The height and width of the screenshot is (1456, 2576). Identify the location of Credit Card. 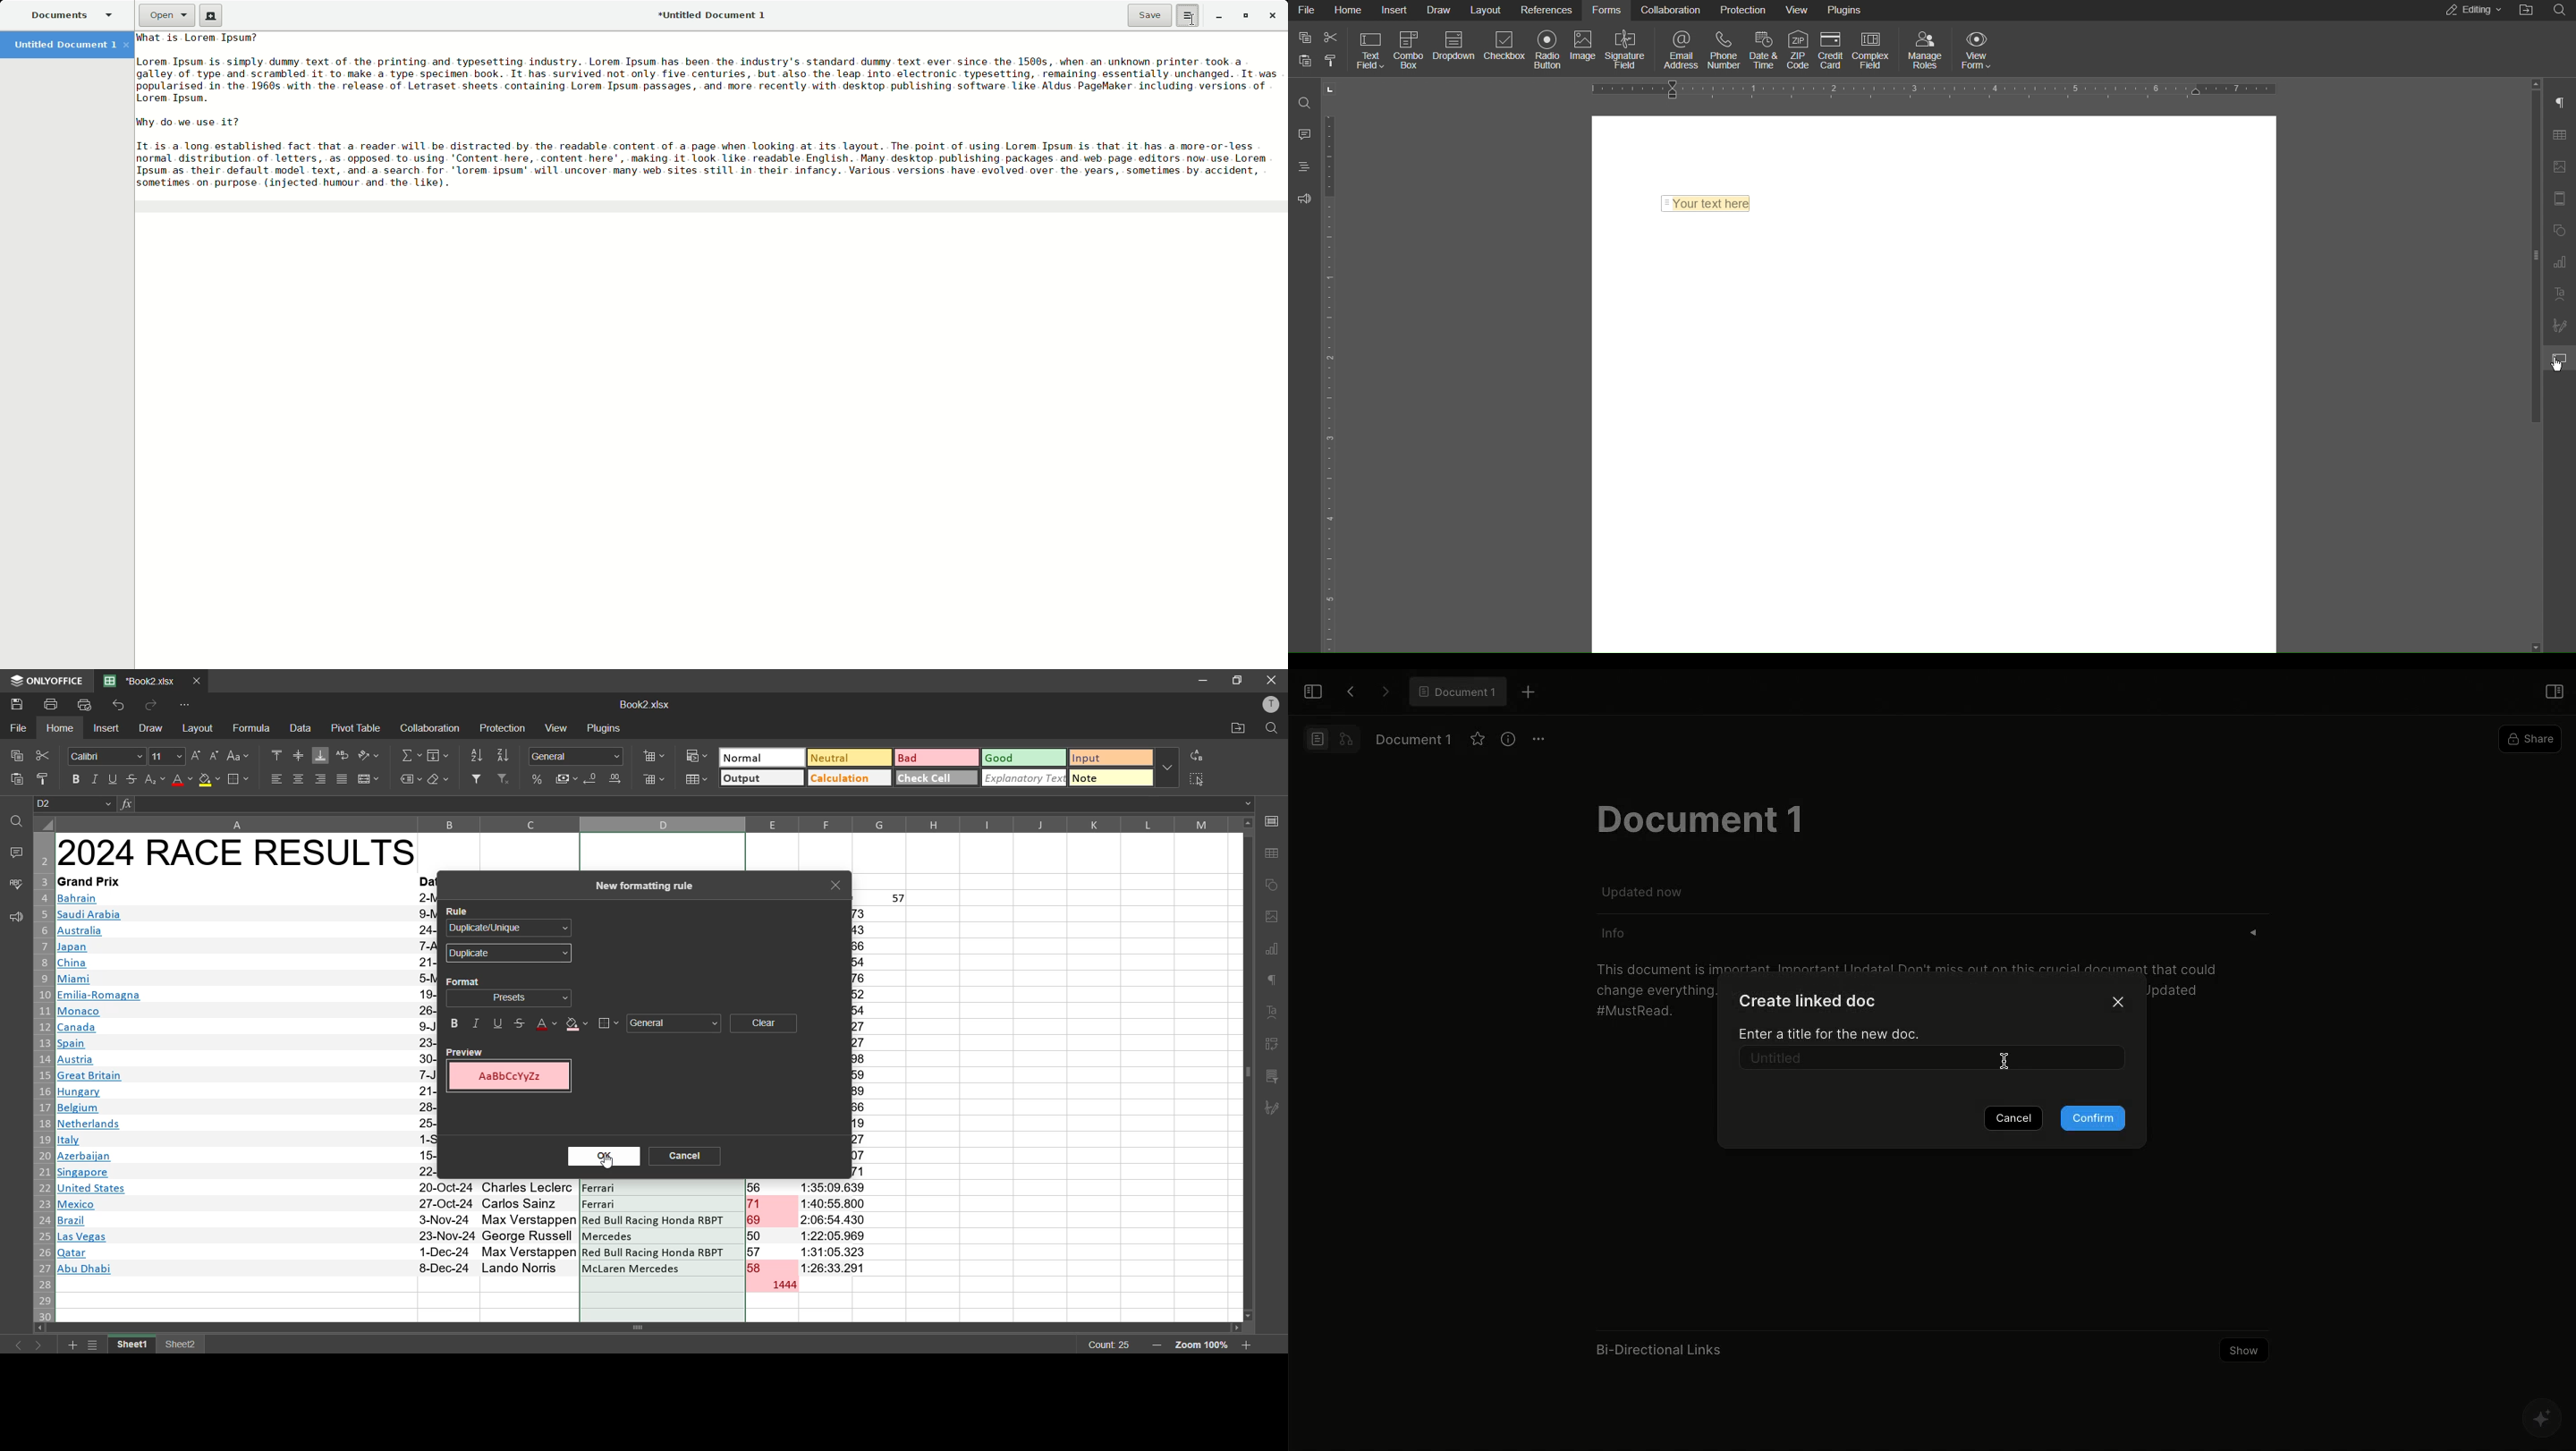
(1832, 49).